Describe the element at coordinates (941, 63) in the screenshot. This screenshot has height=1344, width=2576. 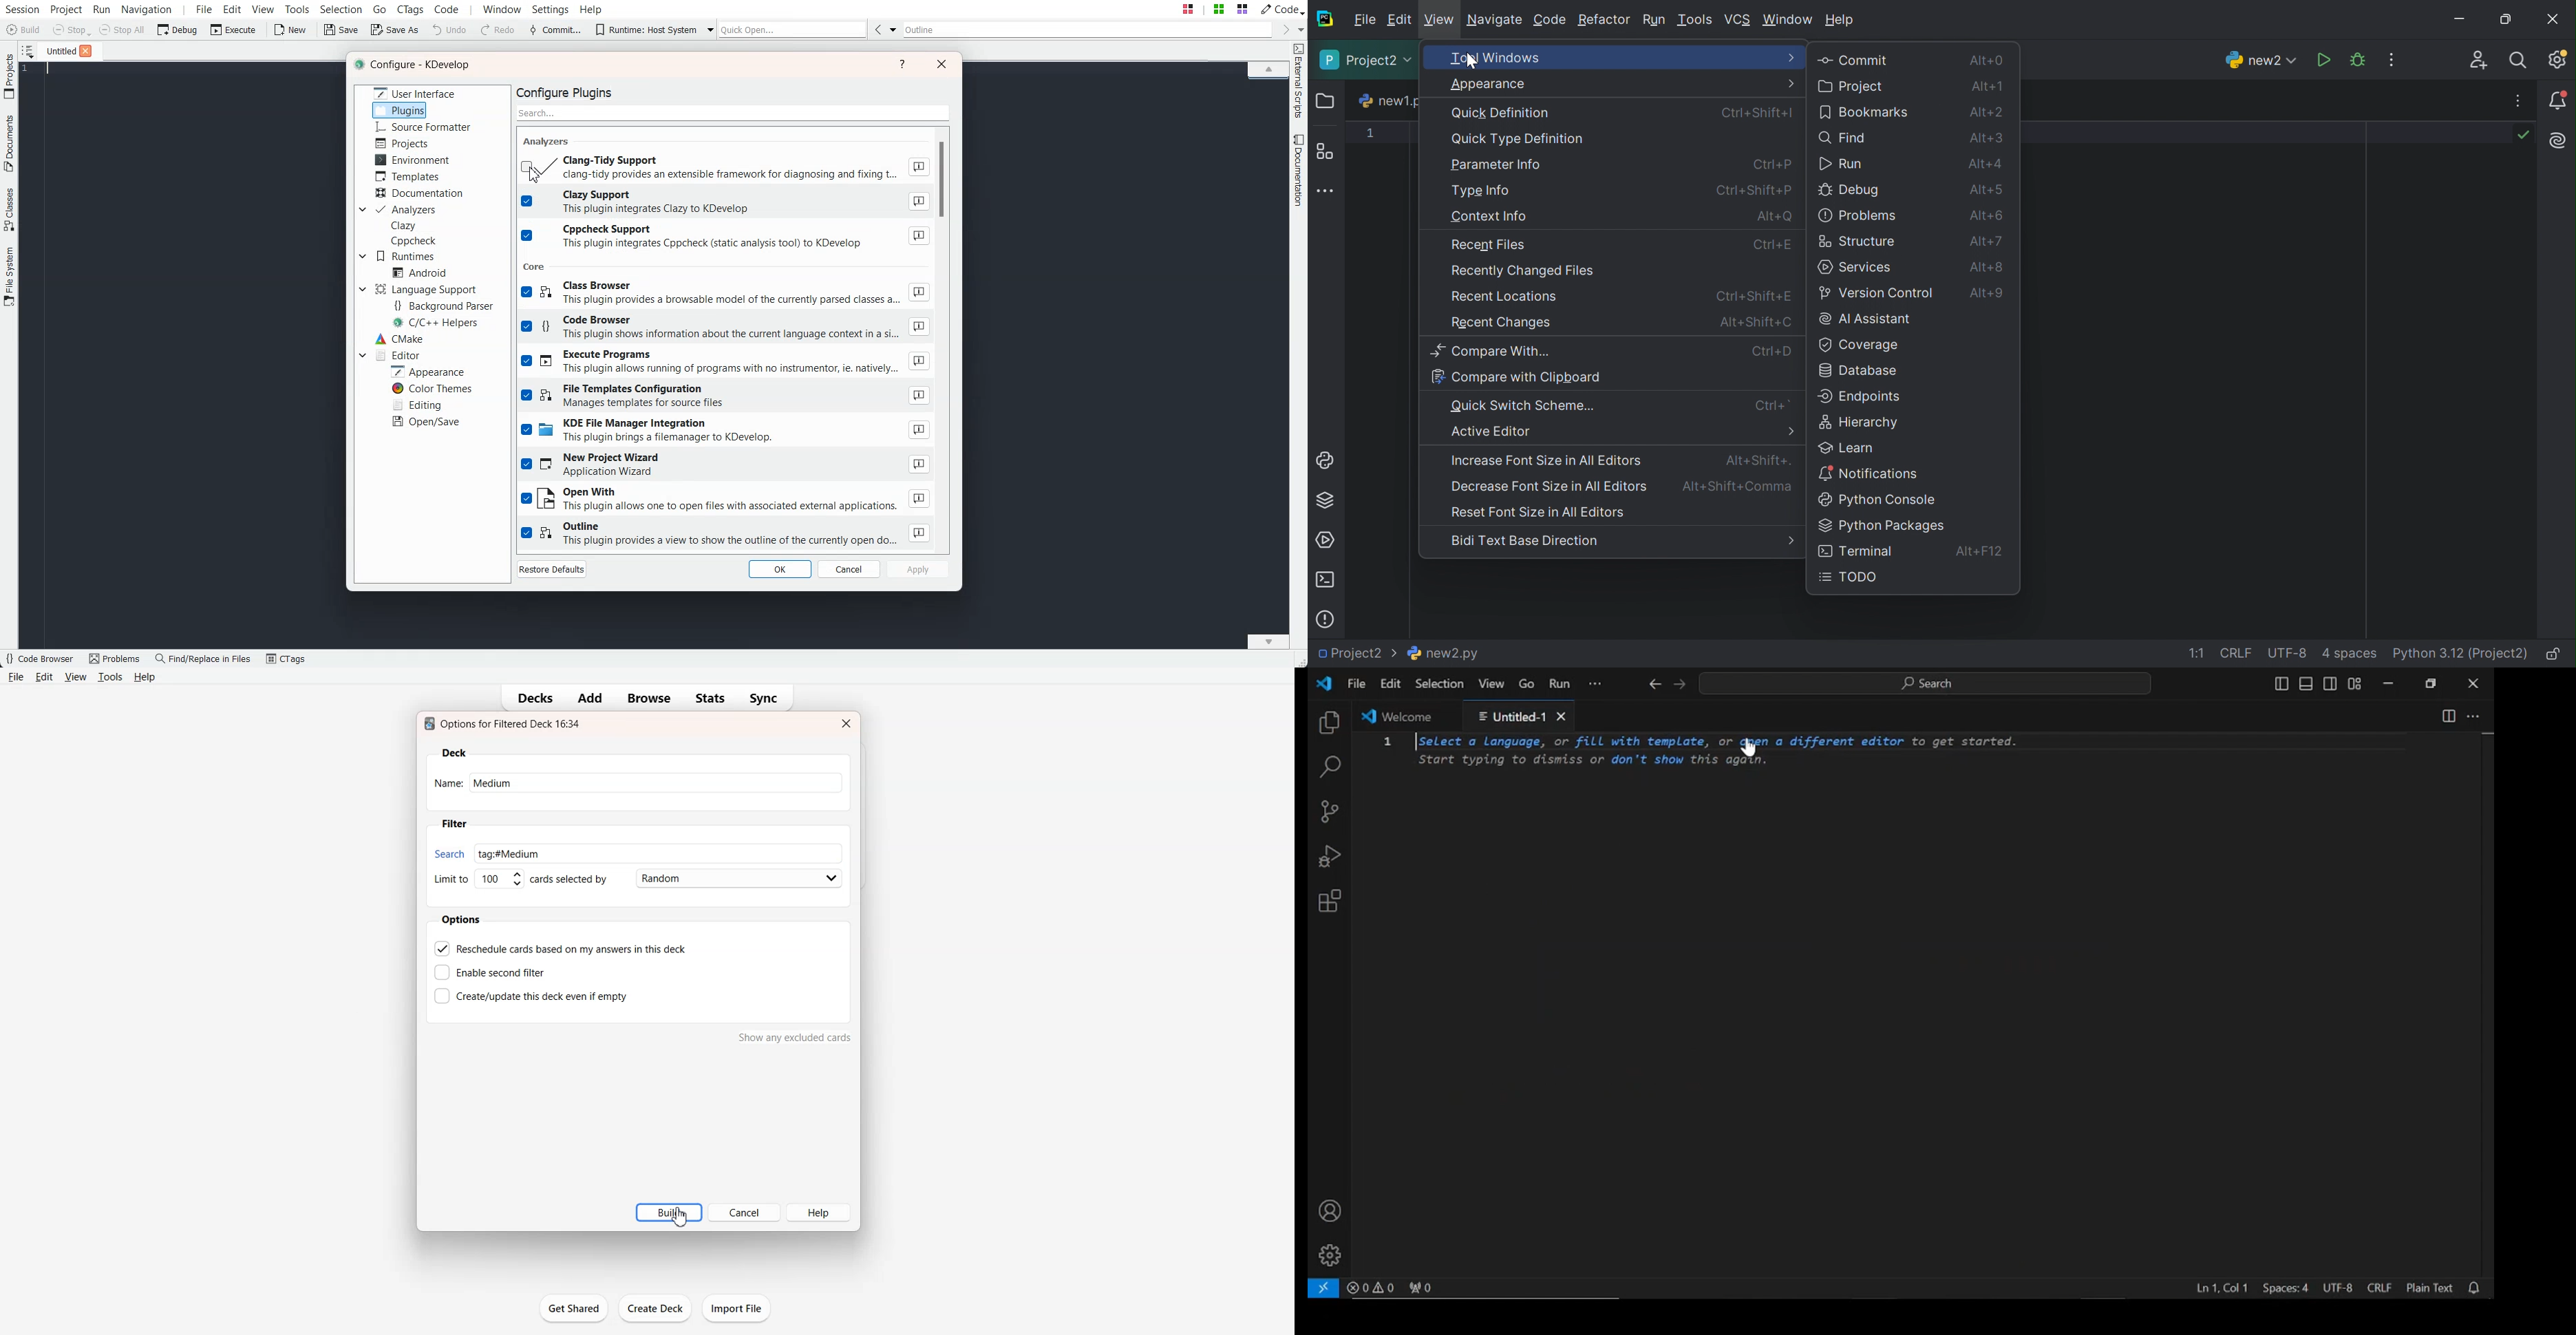
I see `Close` at that location.